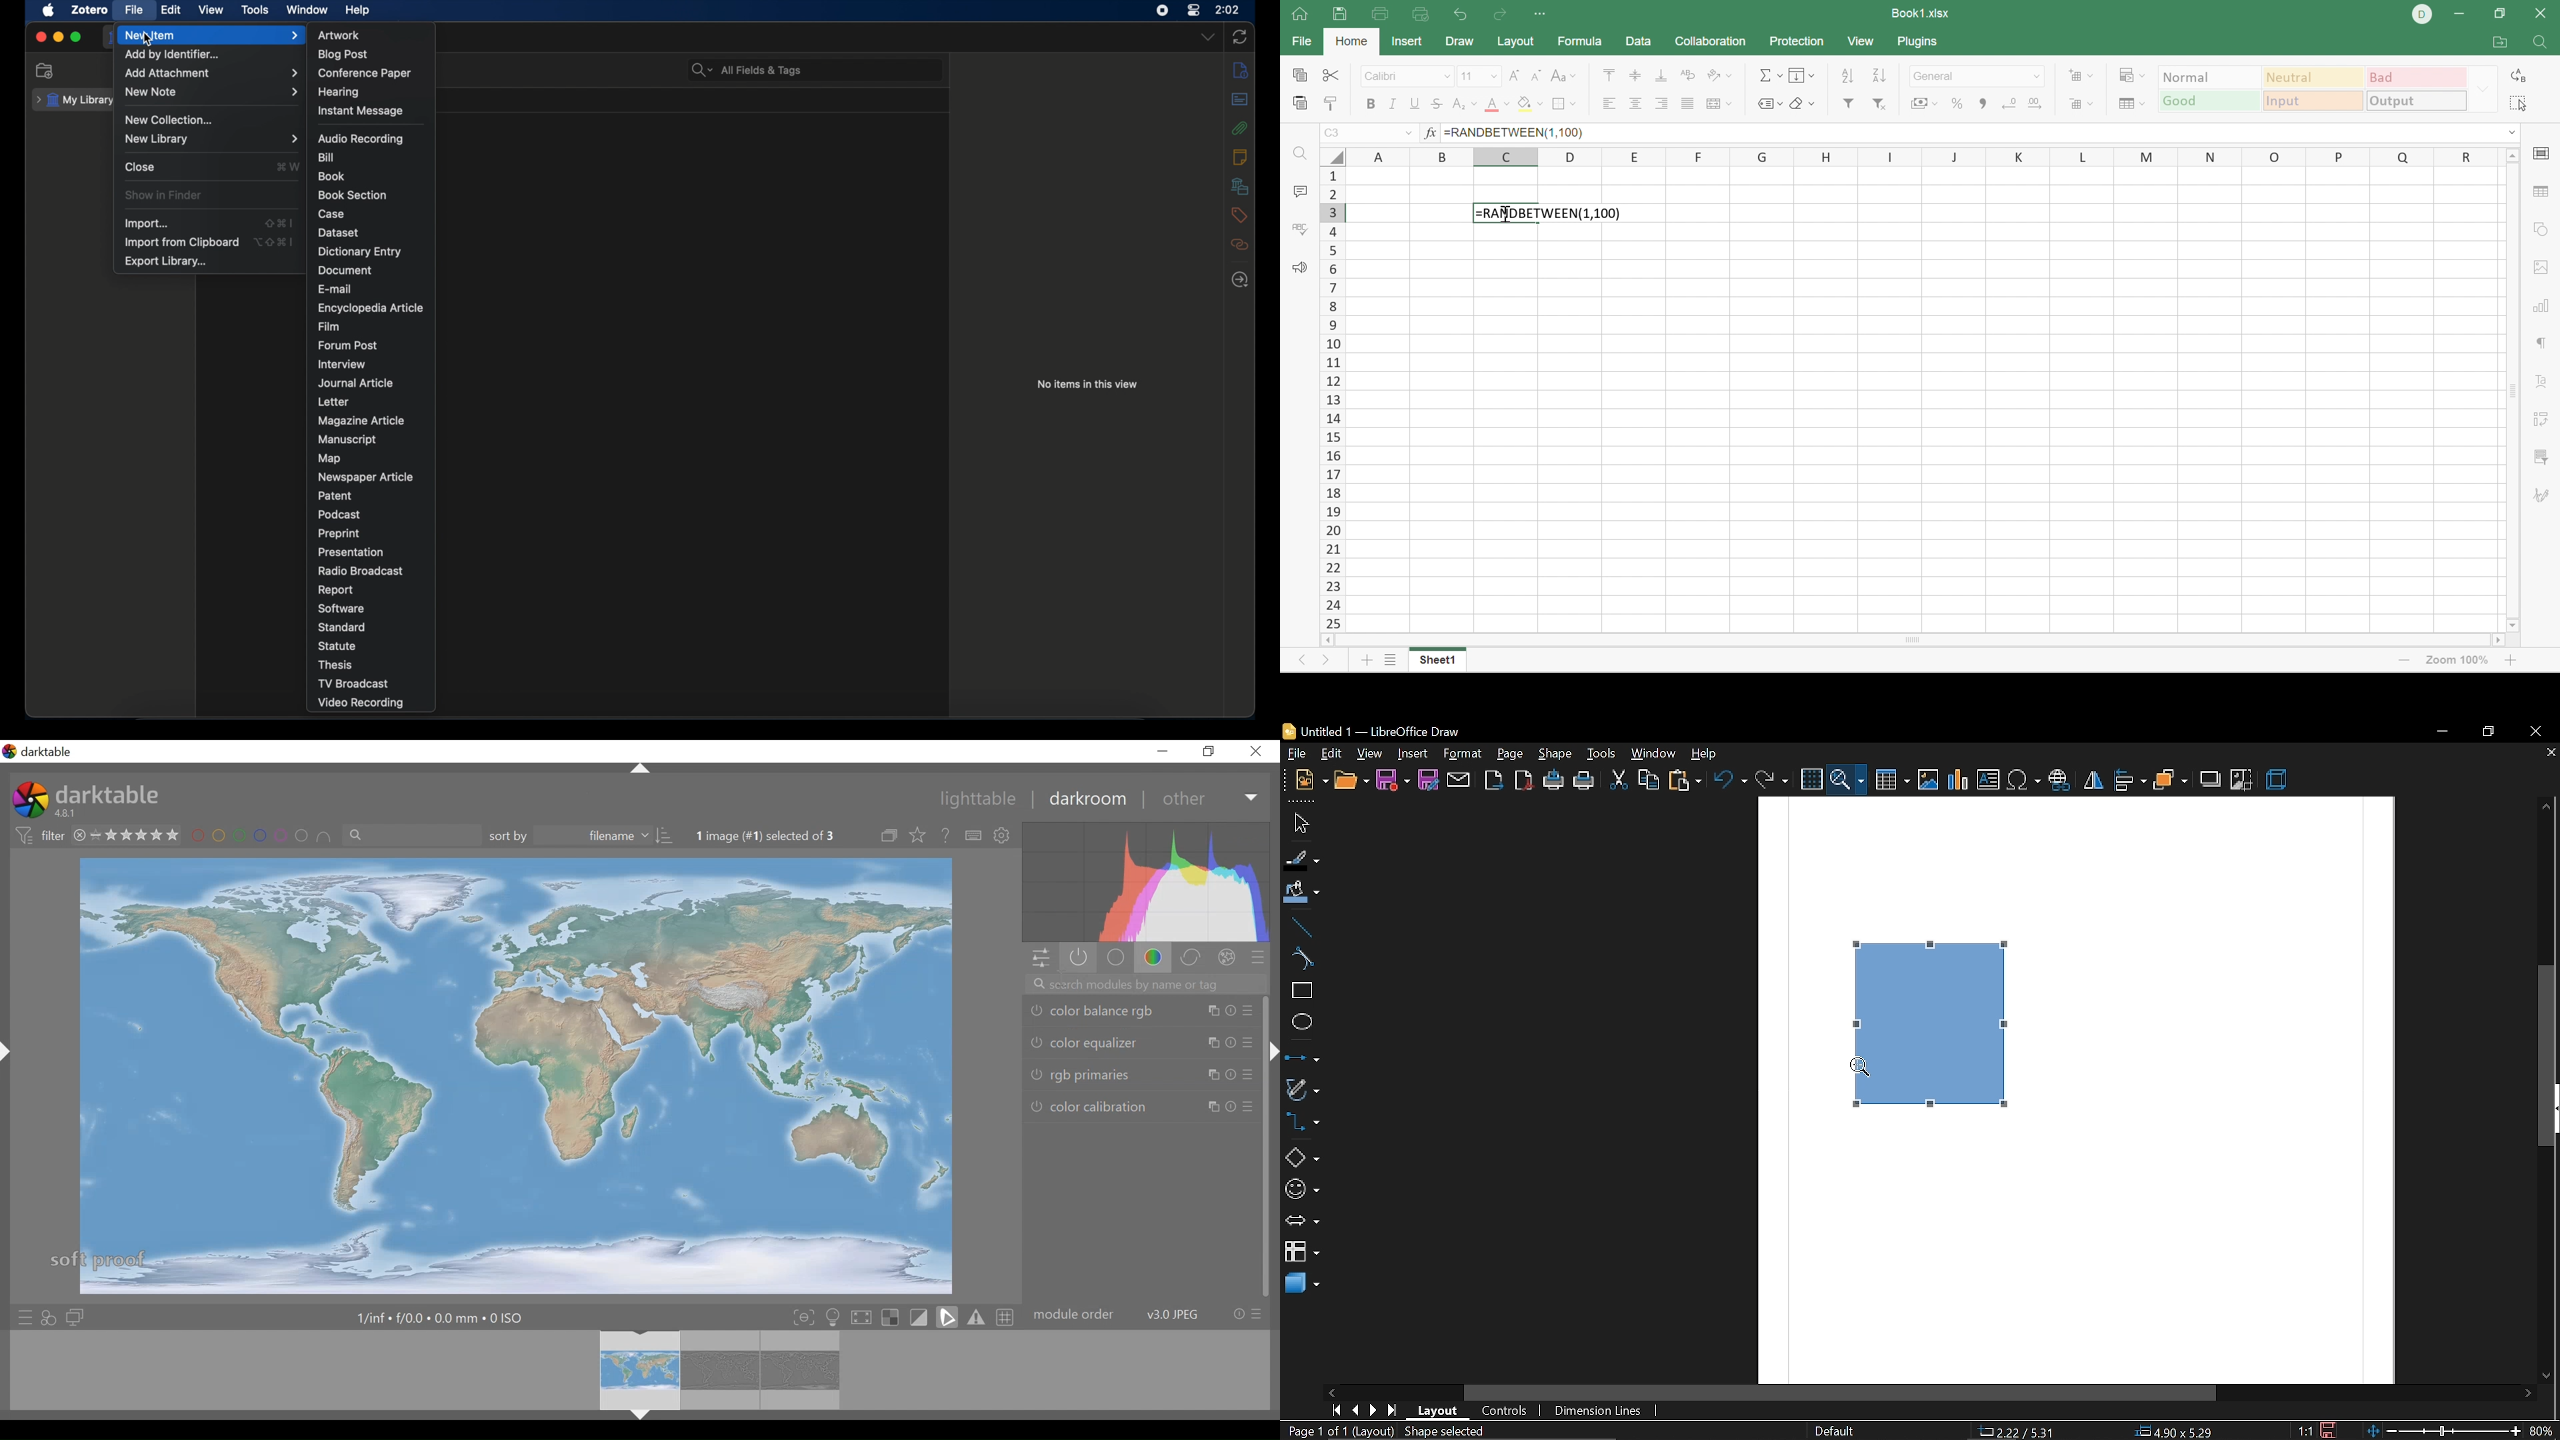 The image size is (2576, 1456). What do you see at coordinates (1258, 751) in the screenshot?
I see `close` at bounding box center [1258, 751].